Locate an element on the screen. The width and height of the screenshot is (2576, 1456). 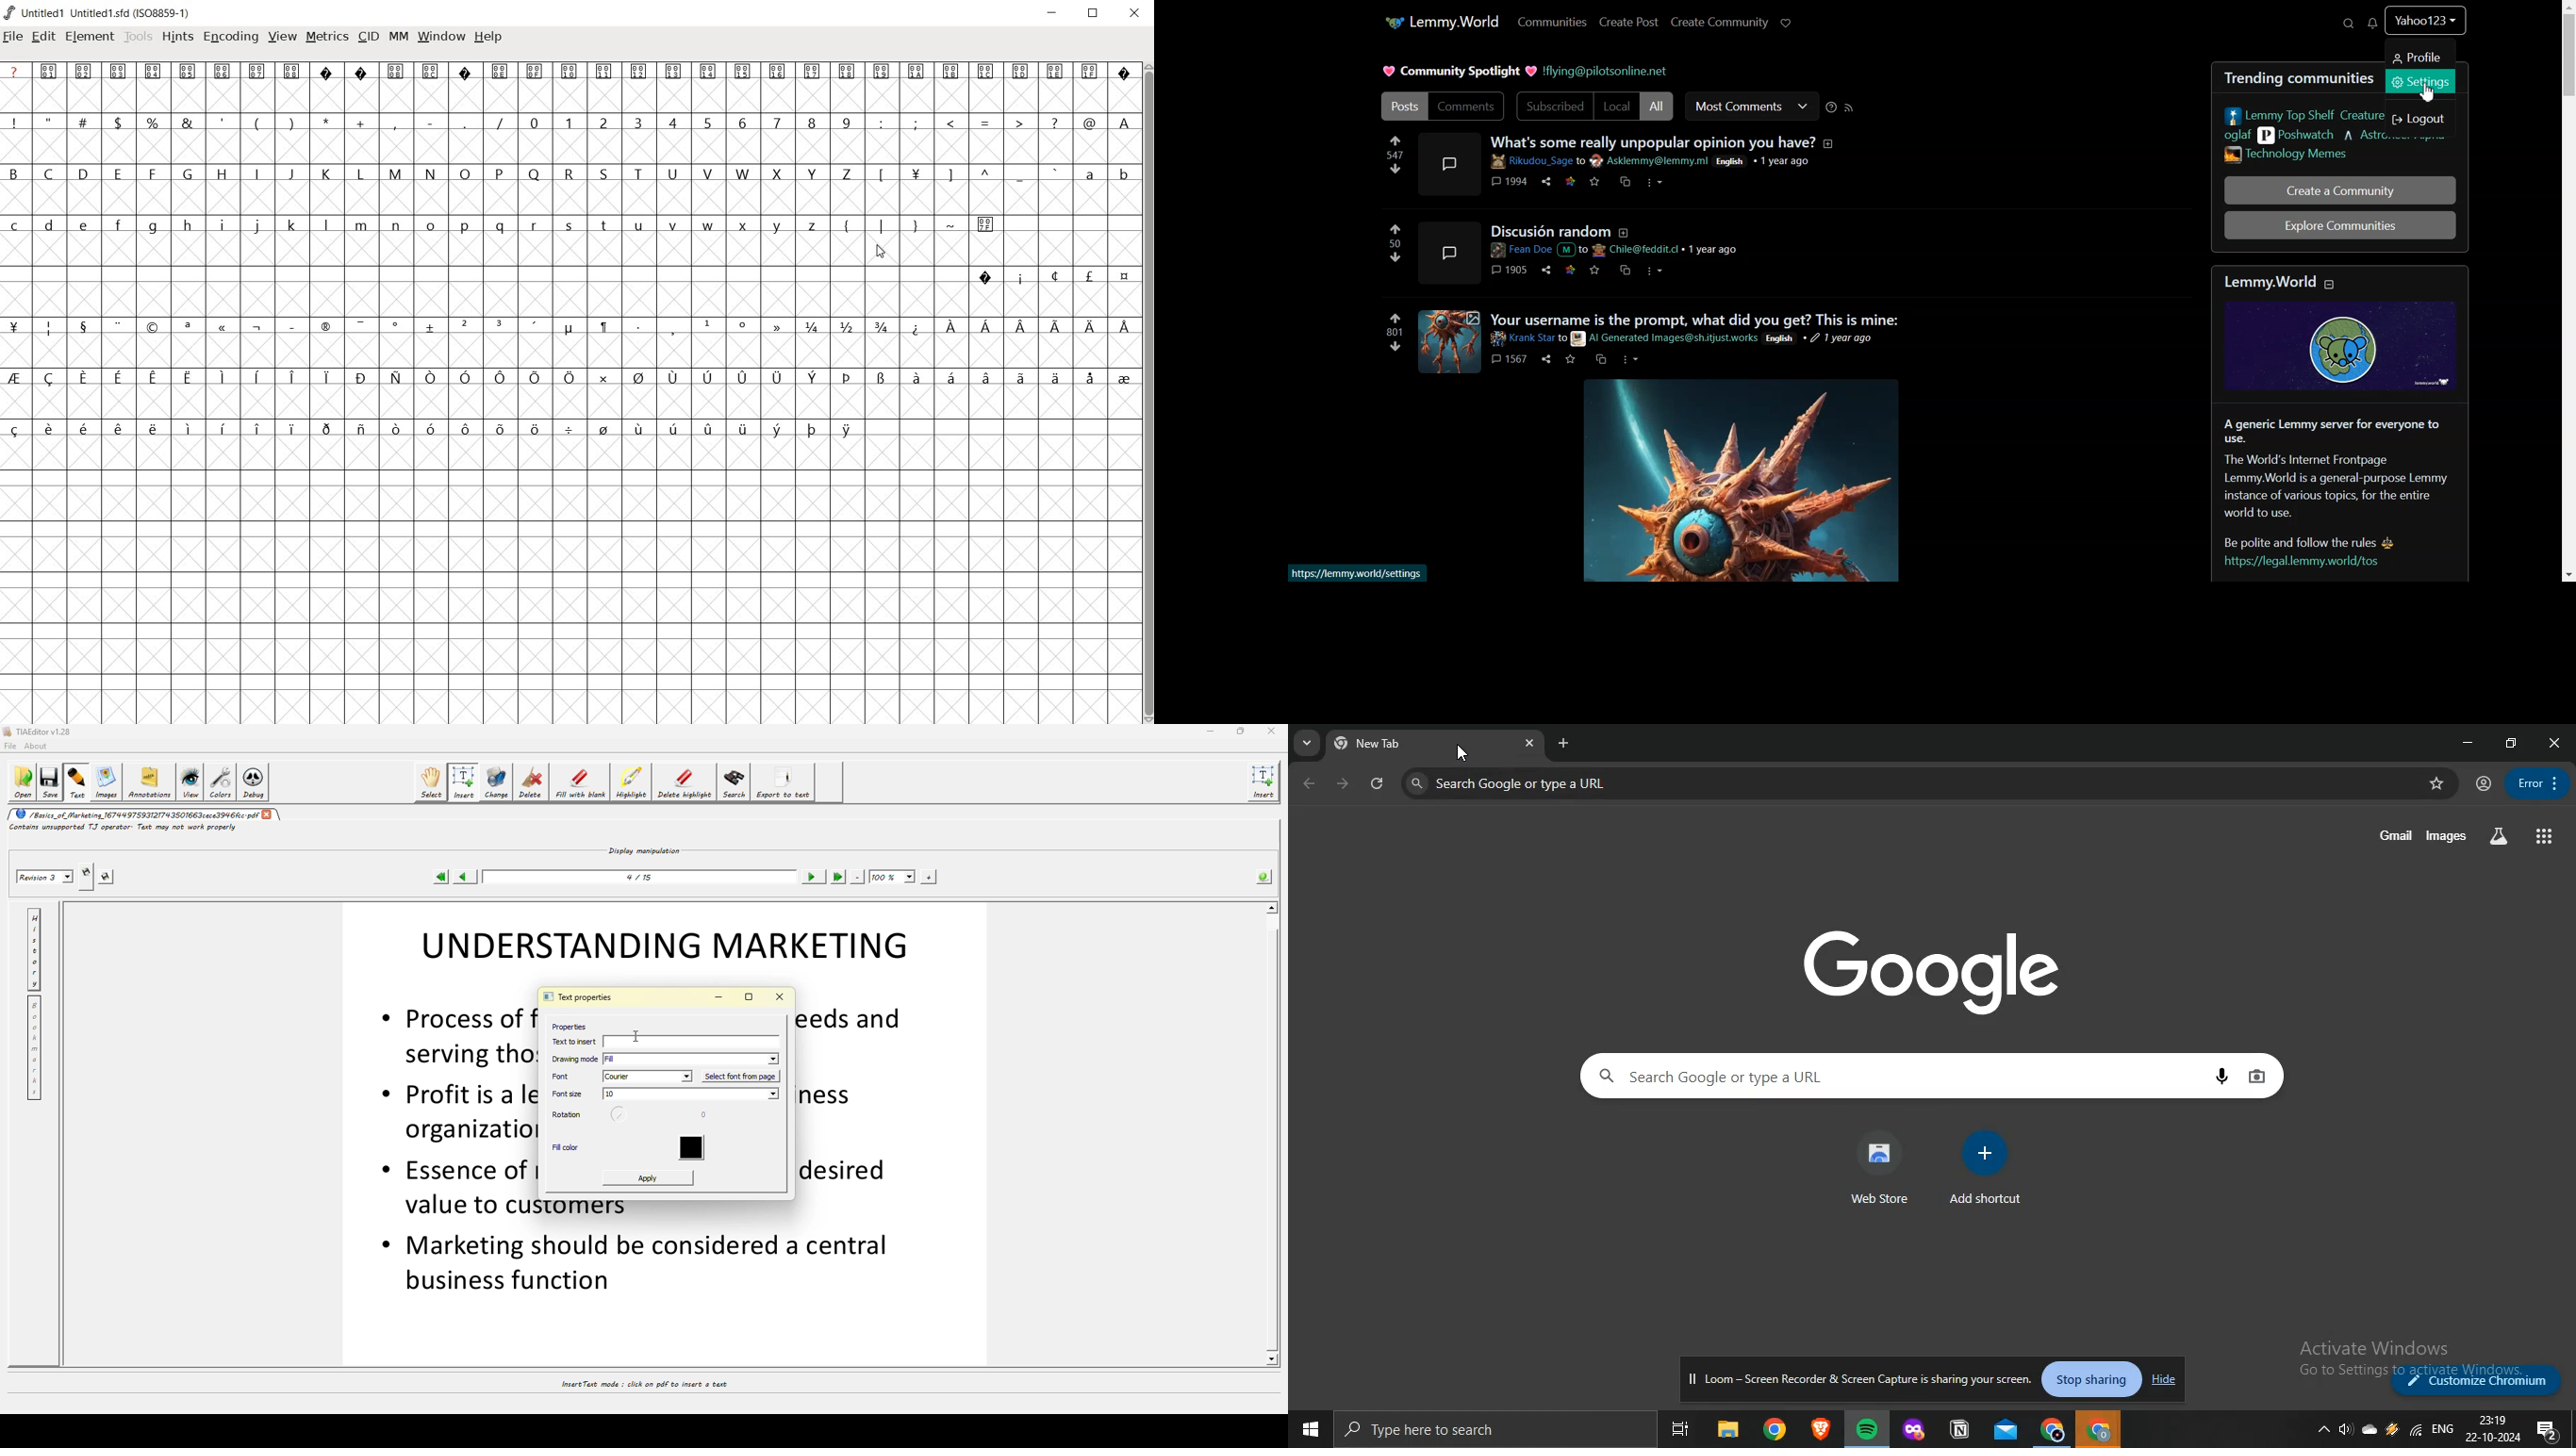
google chrome is located at coordinates (2053, 1428).